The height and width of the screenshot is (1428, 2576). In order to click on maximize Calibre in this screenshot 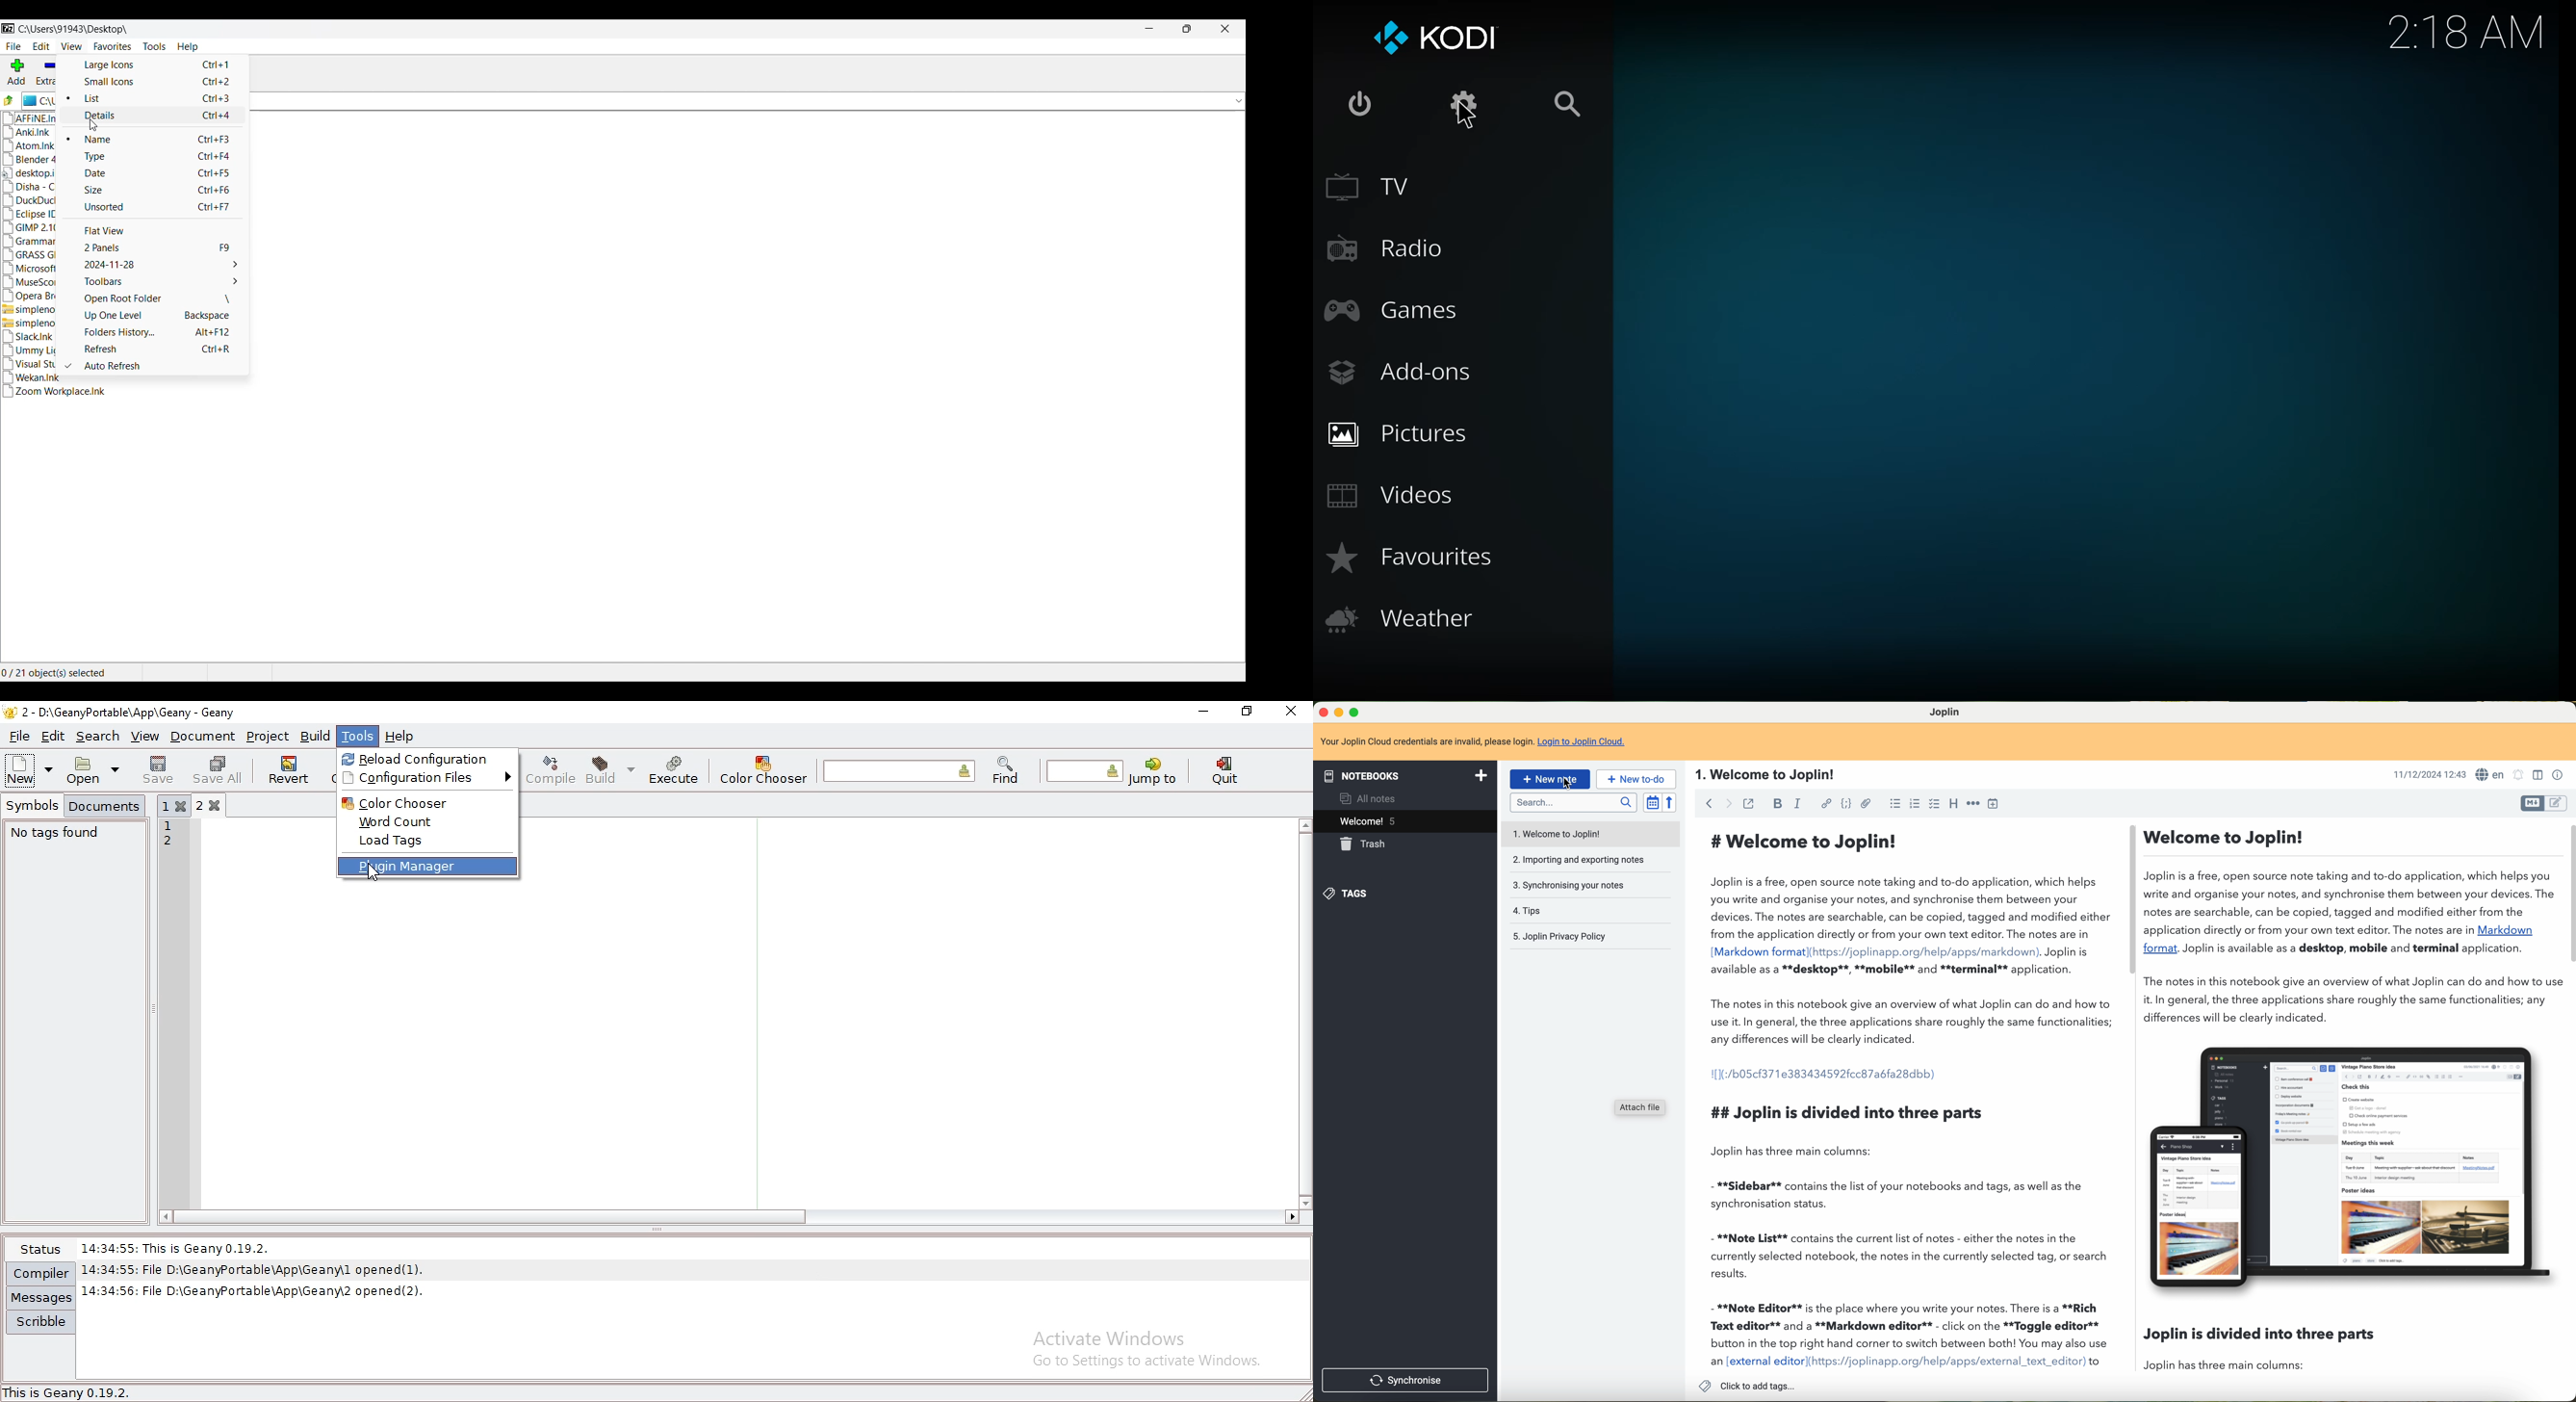, I will do `click(1356, 710)`.